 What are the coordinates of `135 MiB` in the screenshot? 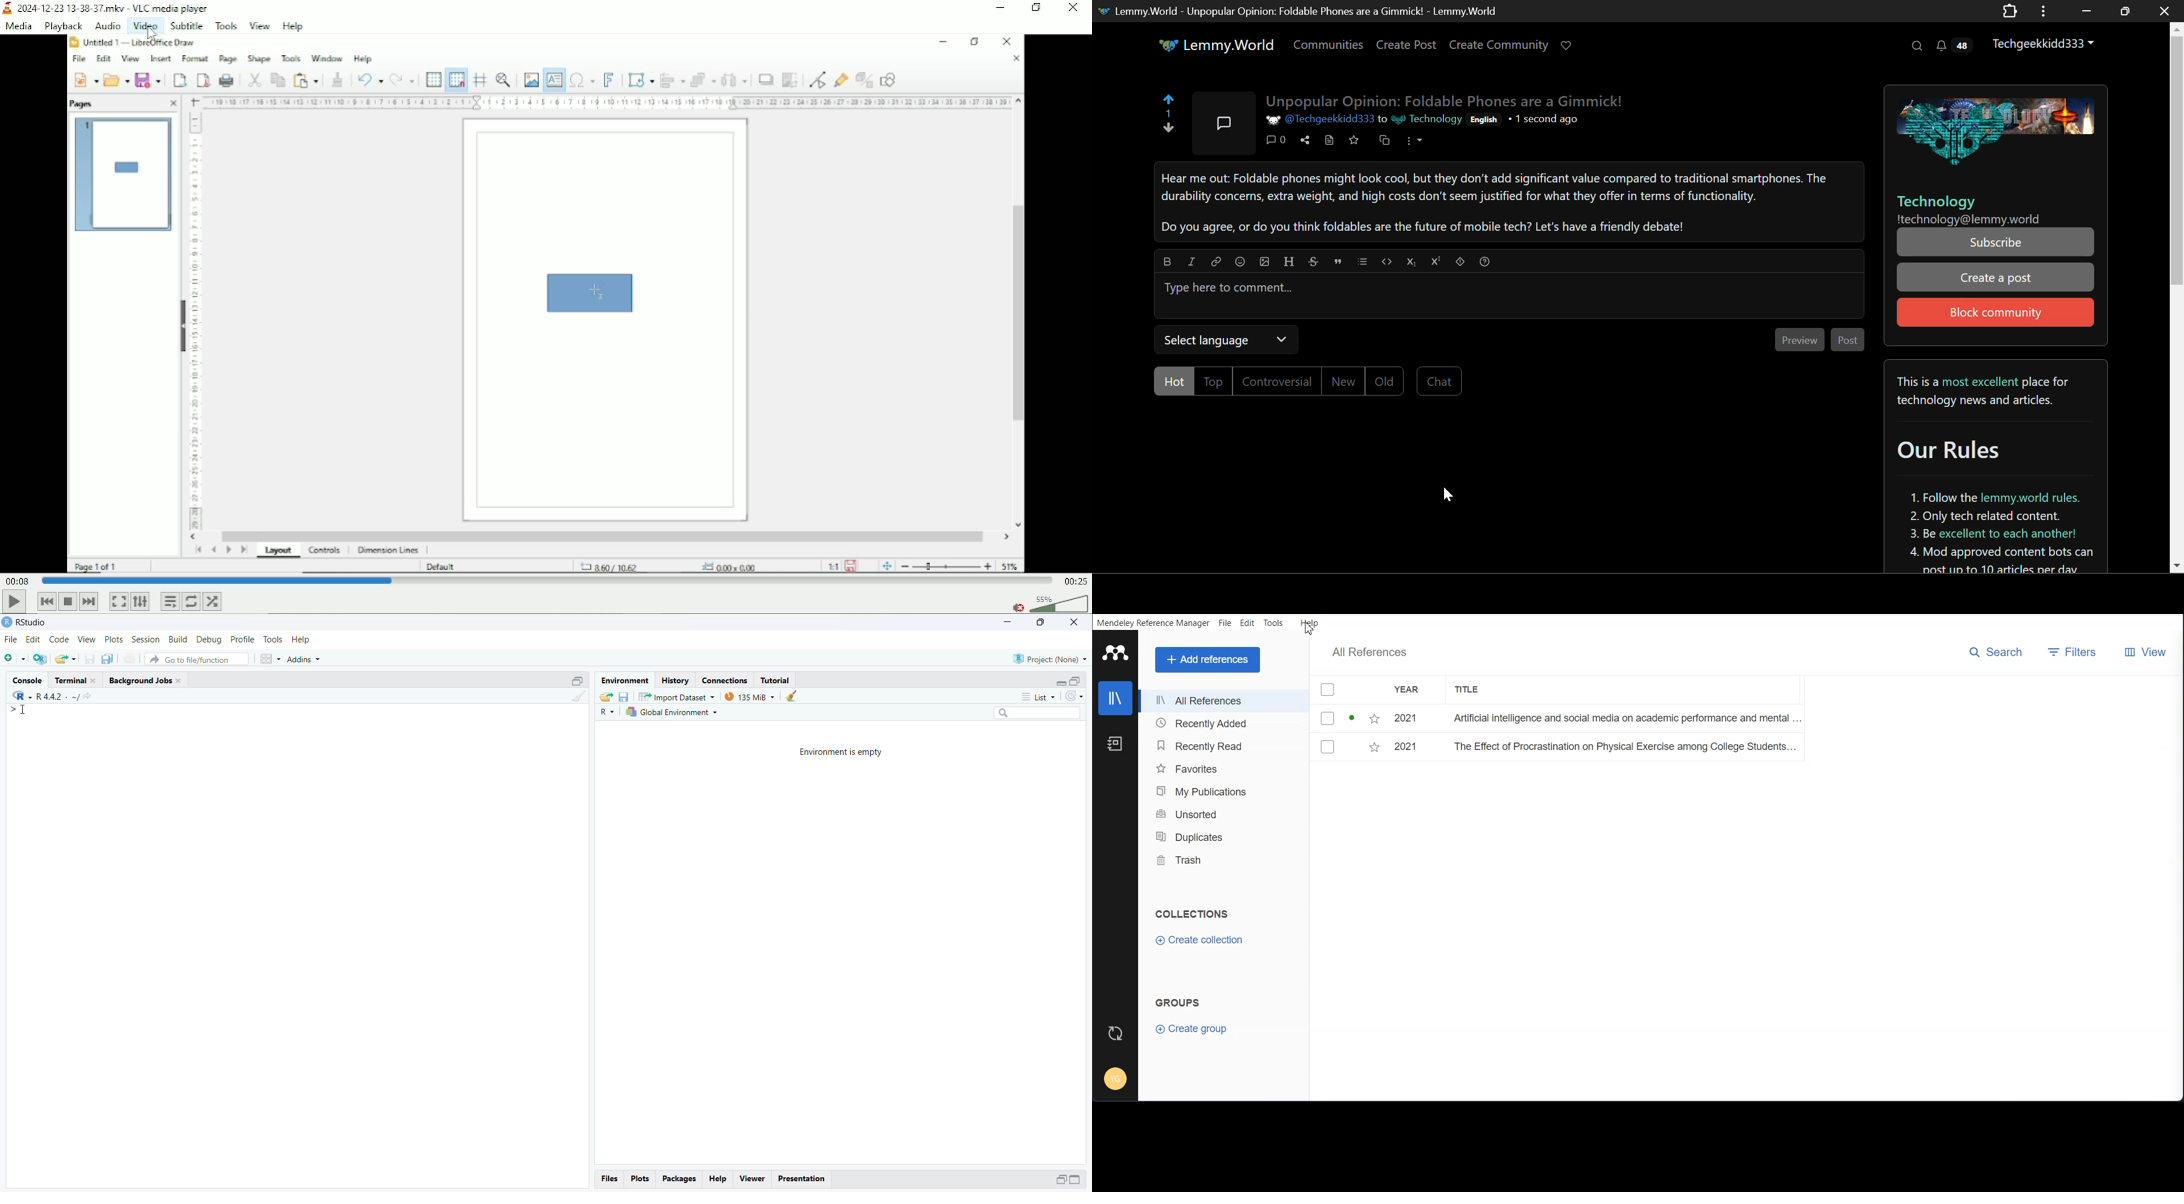 It's located at (750, 696).